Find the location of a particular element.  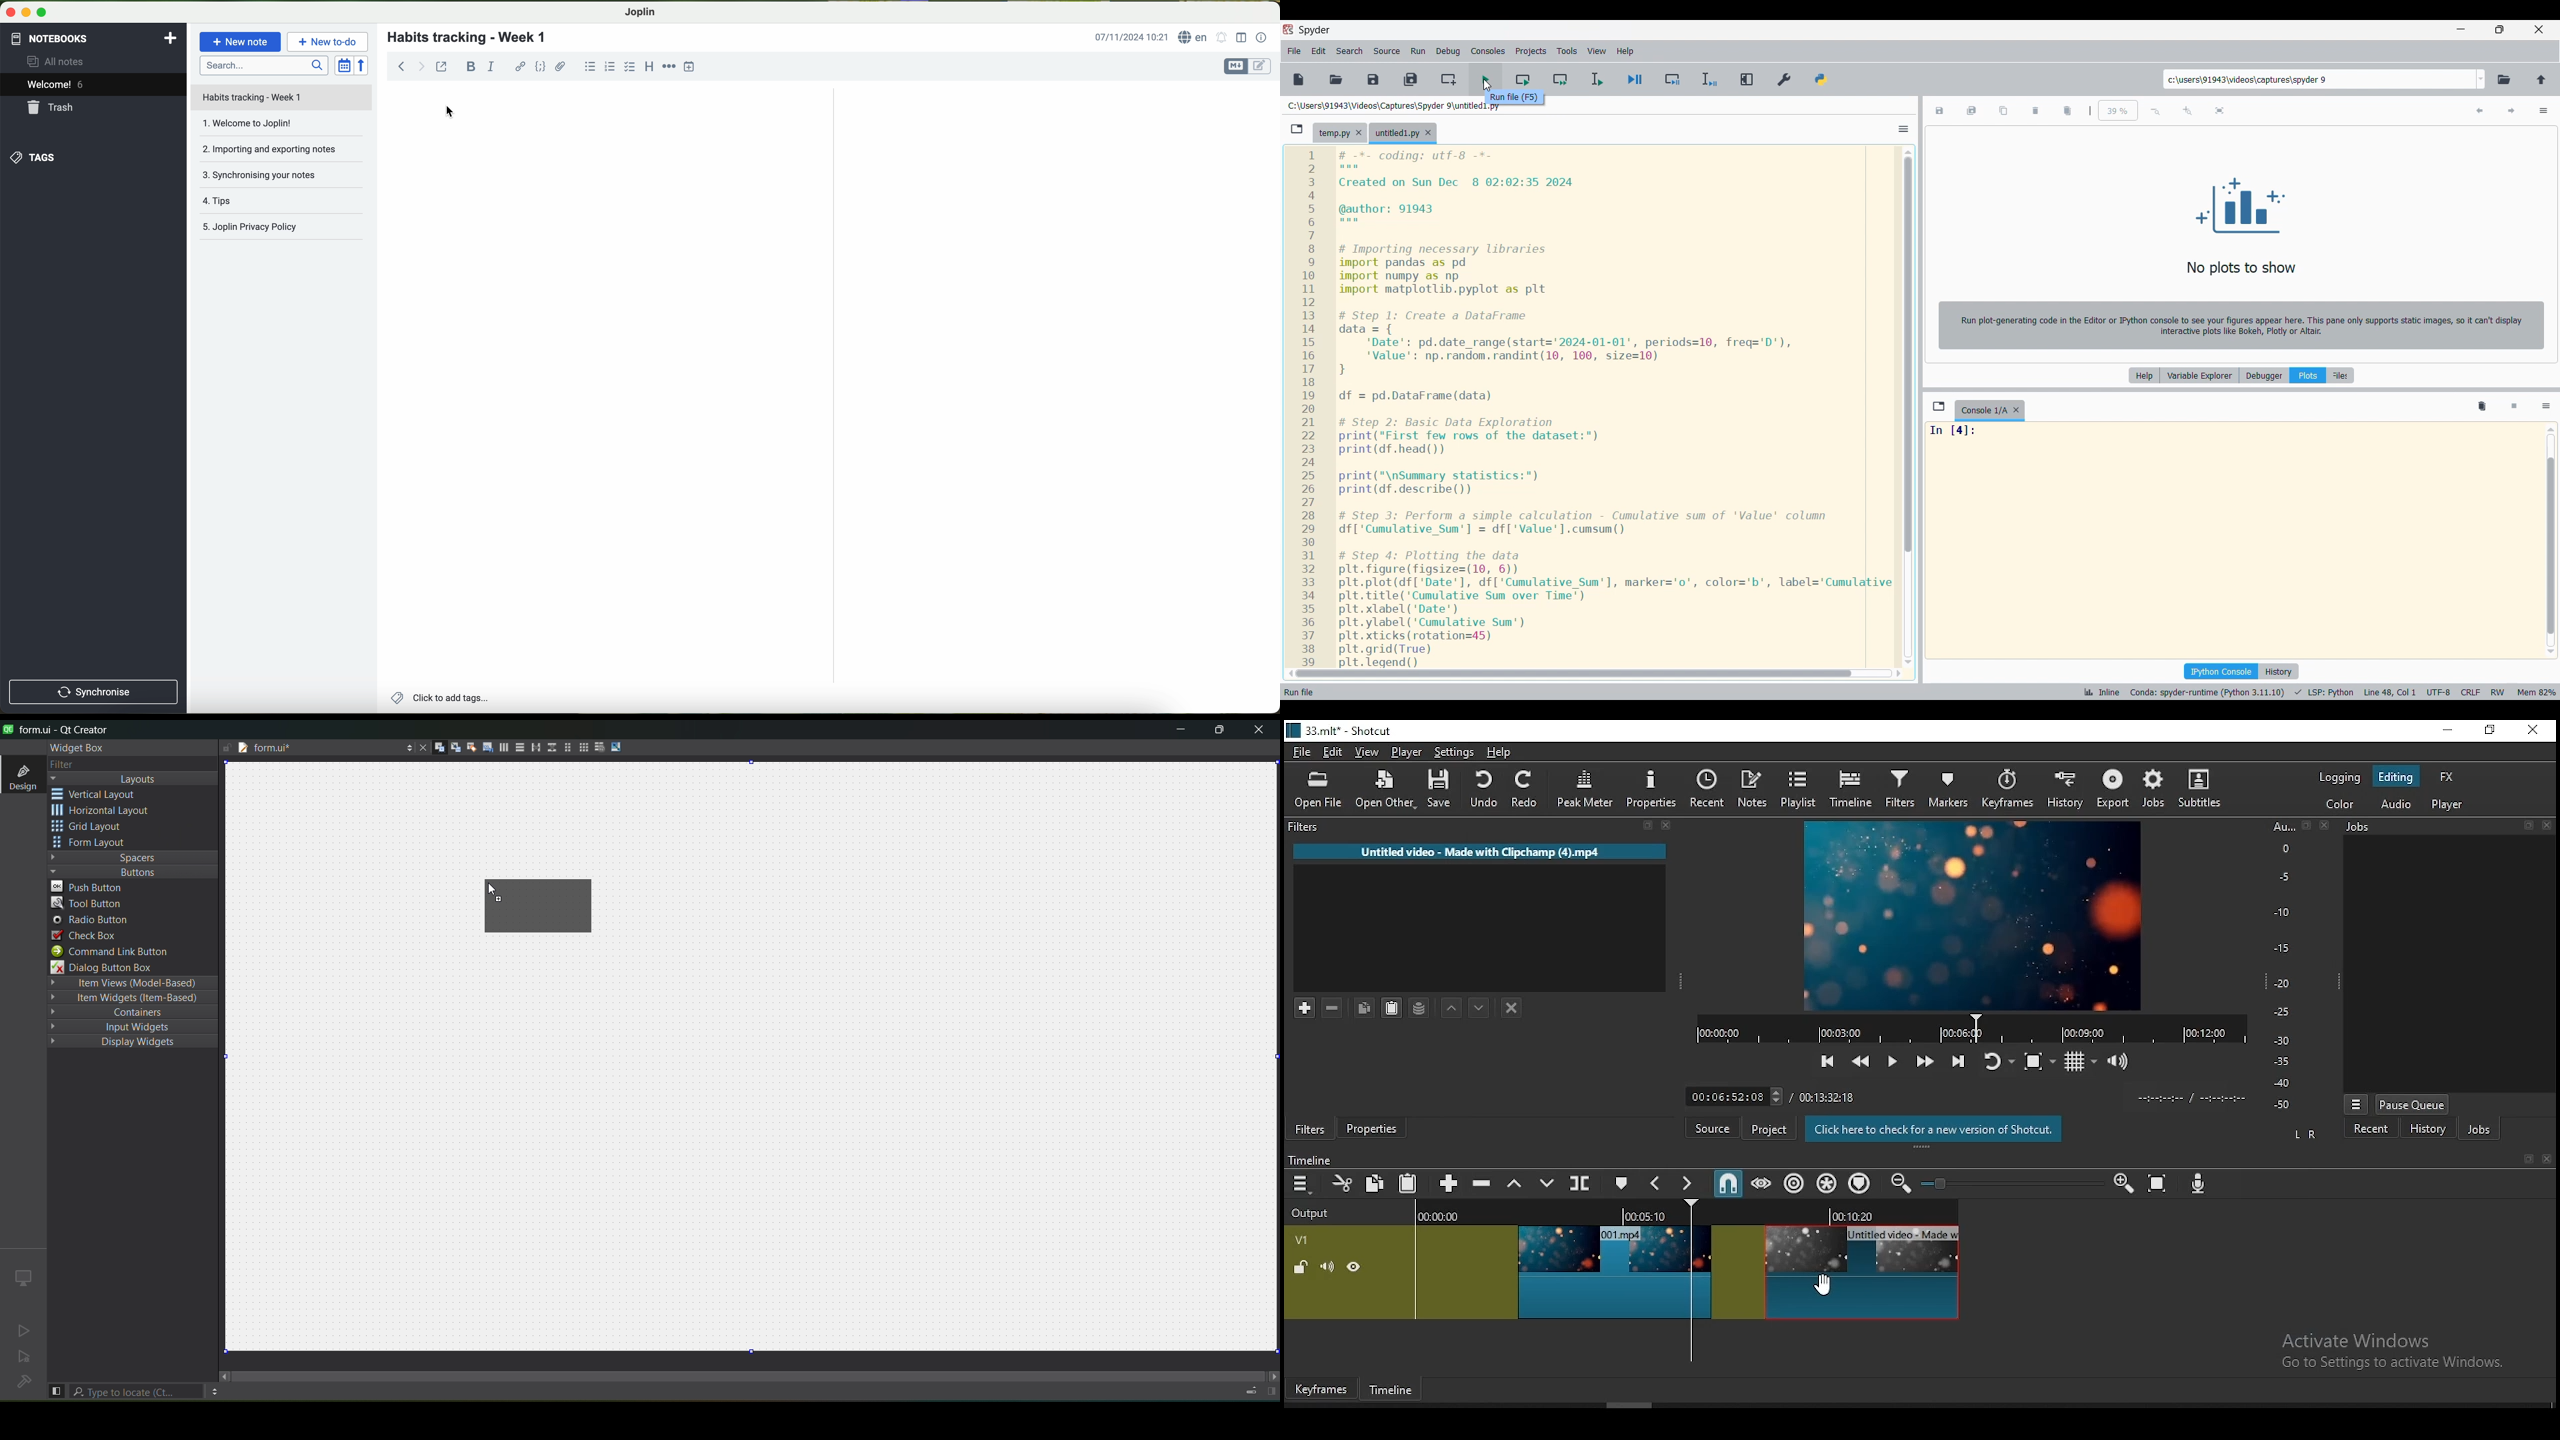

Browse a working directory is located at coordinates (2505, 81).